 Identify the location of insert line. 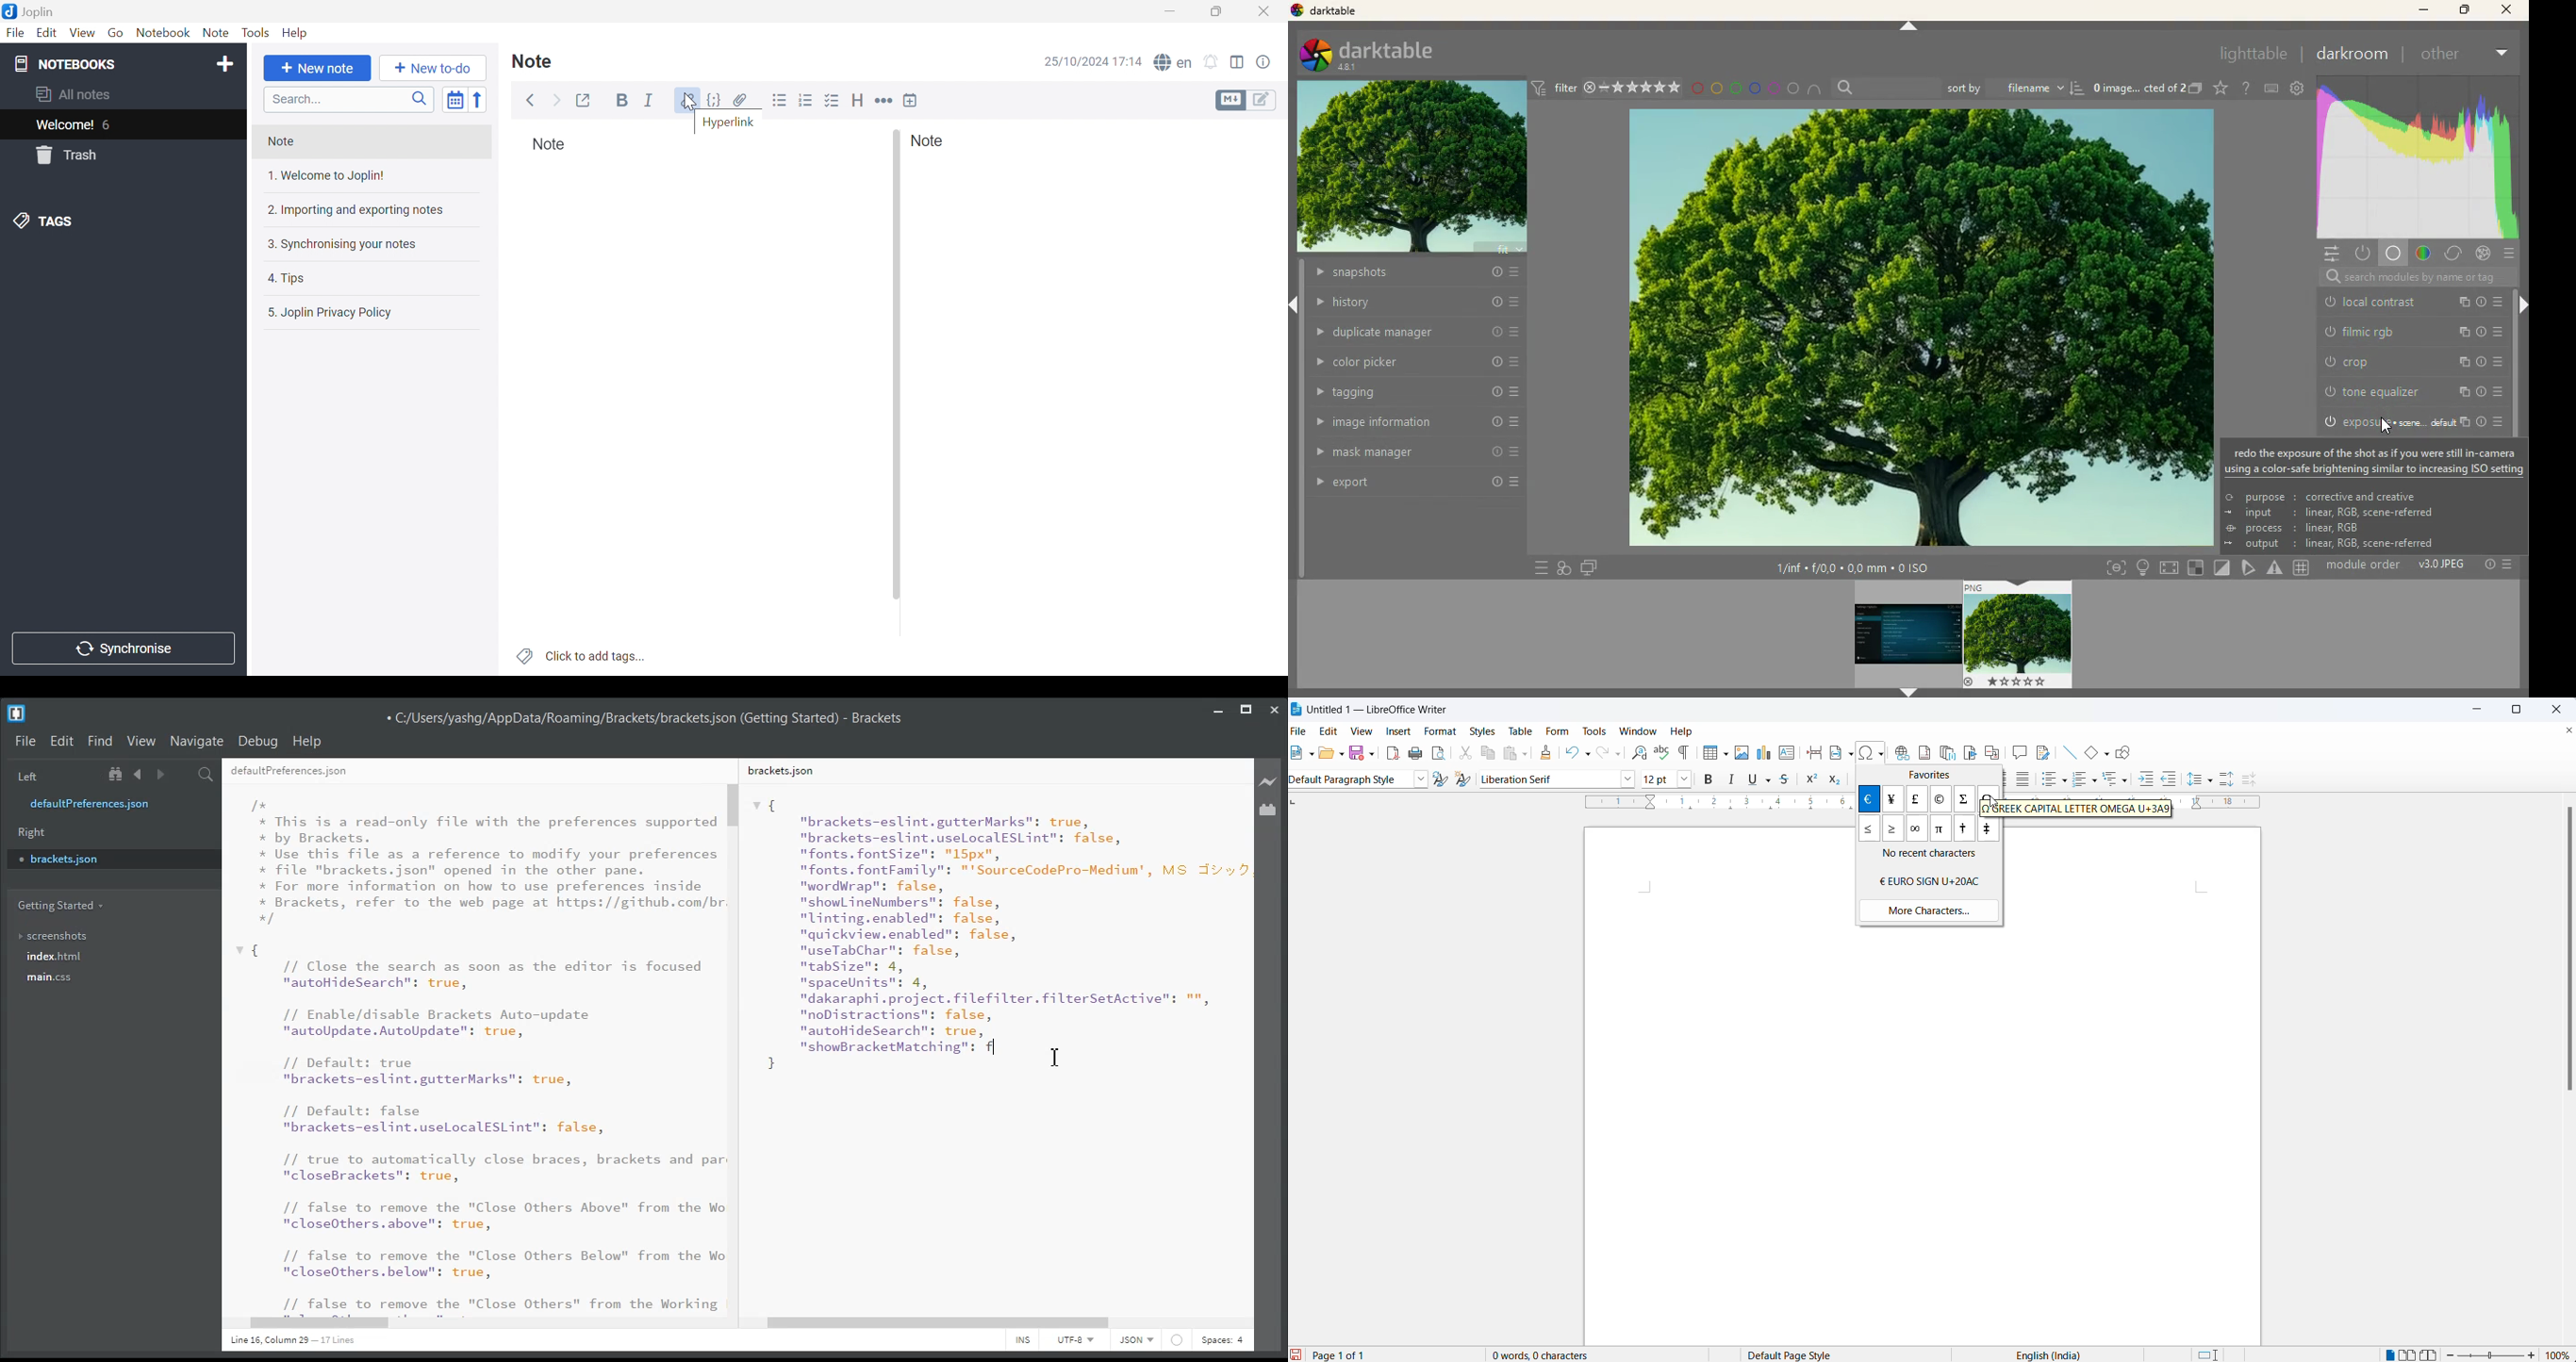
(2068, 753).